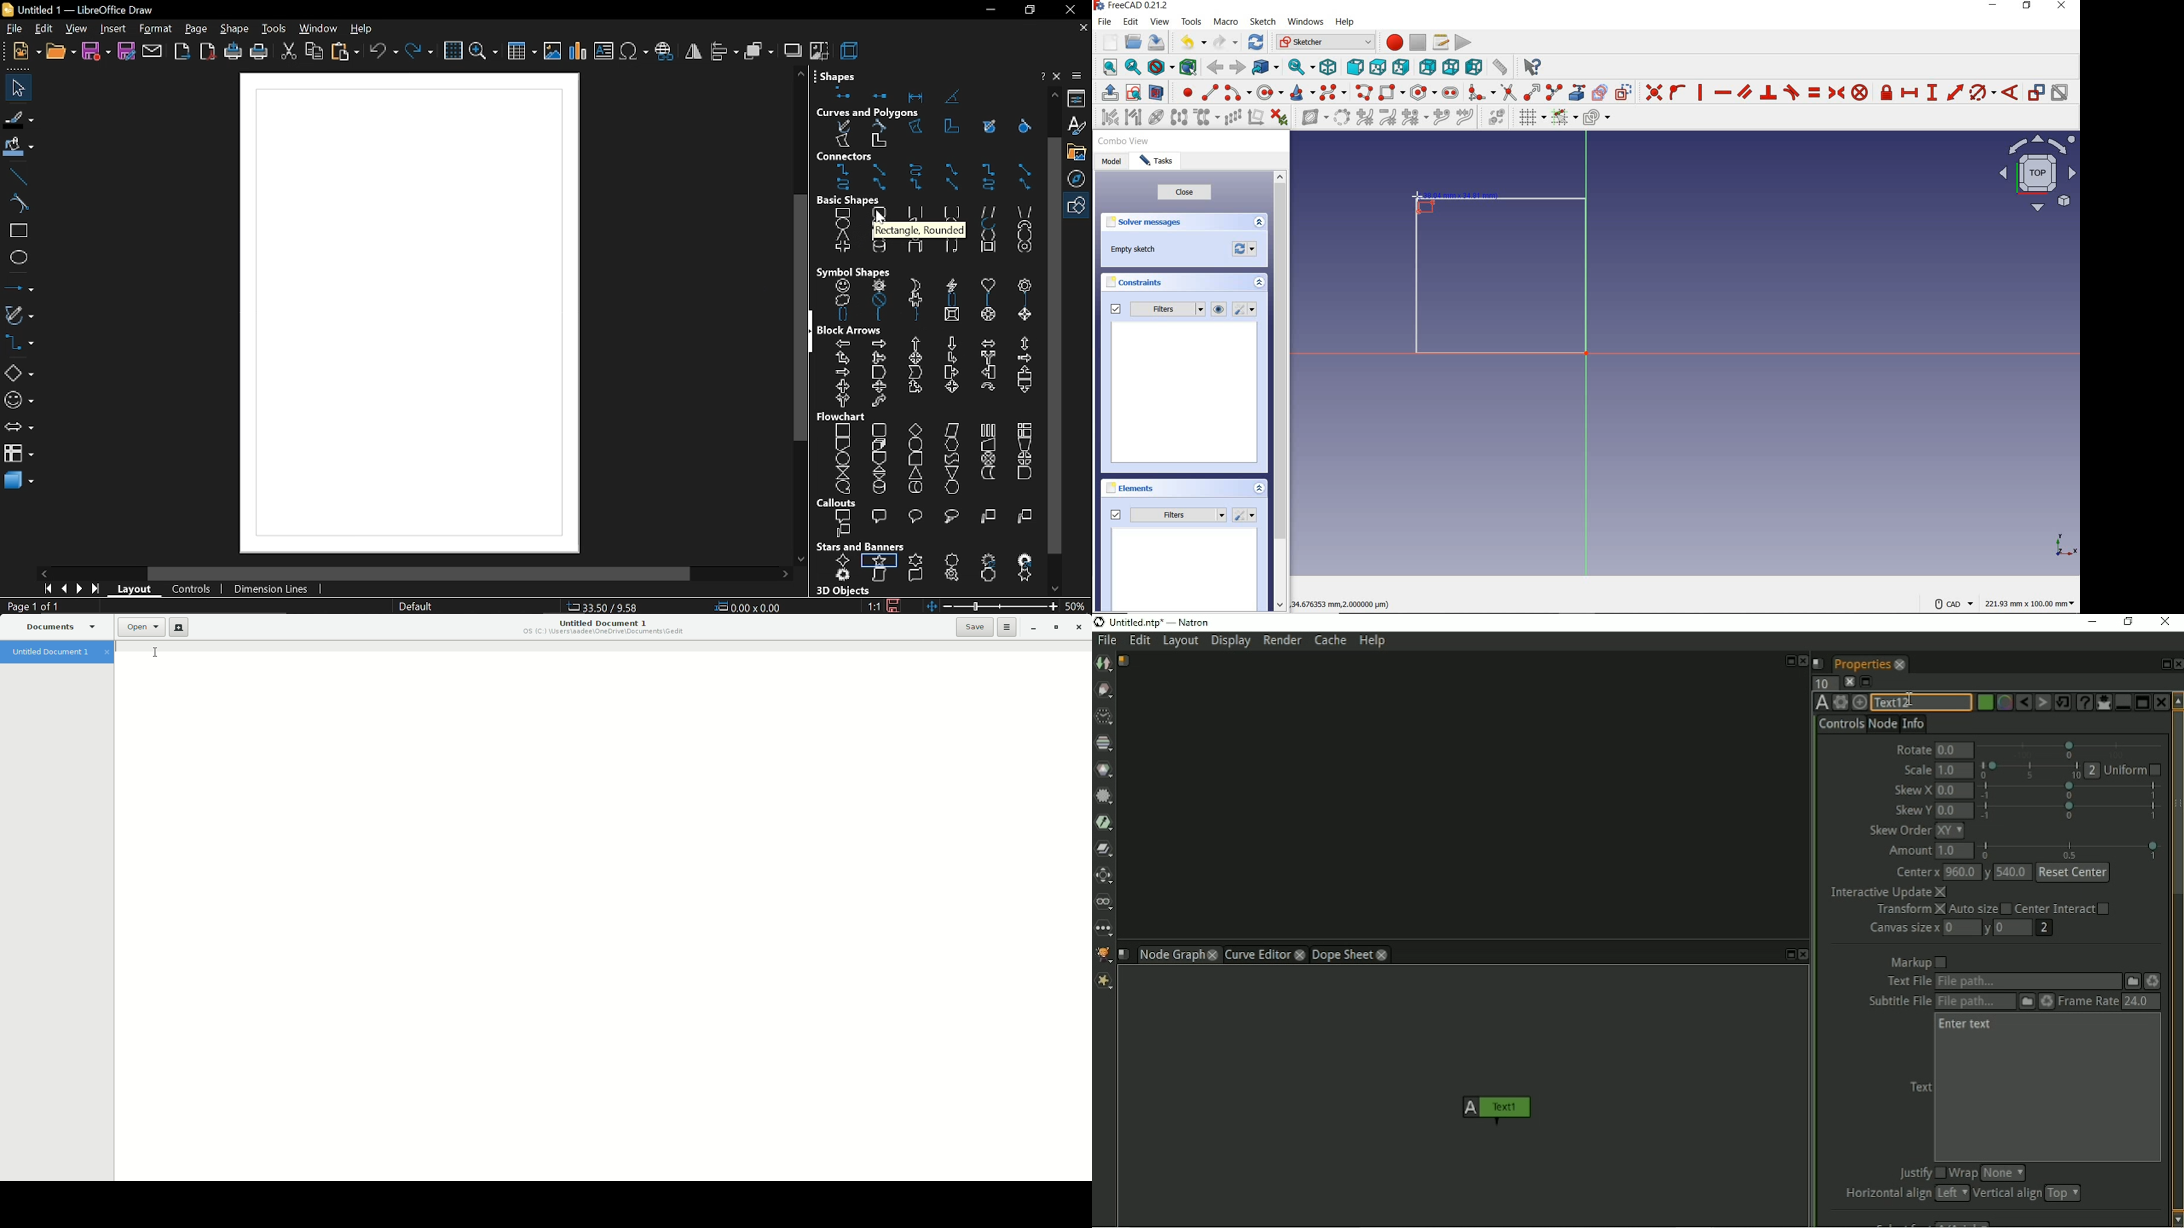 This screenshot has height=1232, width=2184. What do you see at coordinates (97, 590) in the screenshot?
I see `go to last page` at bounding box center [97, 590].